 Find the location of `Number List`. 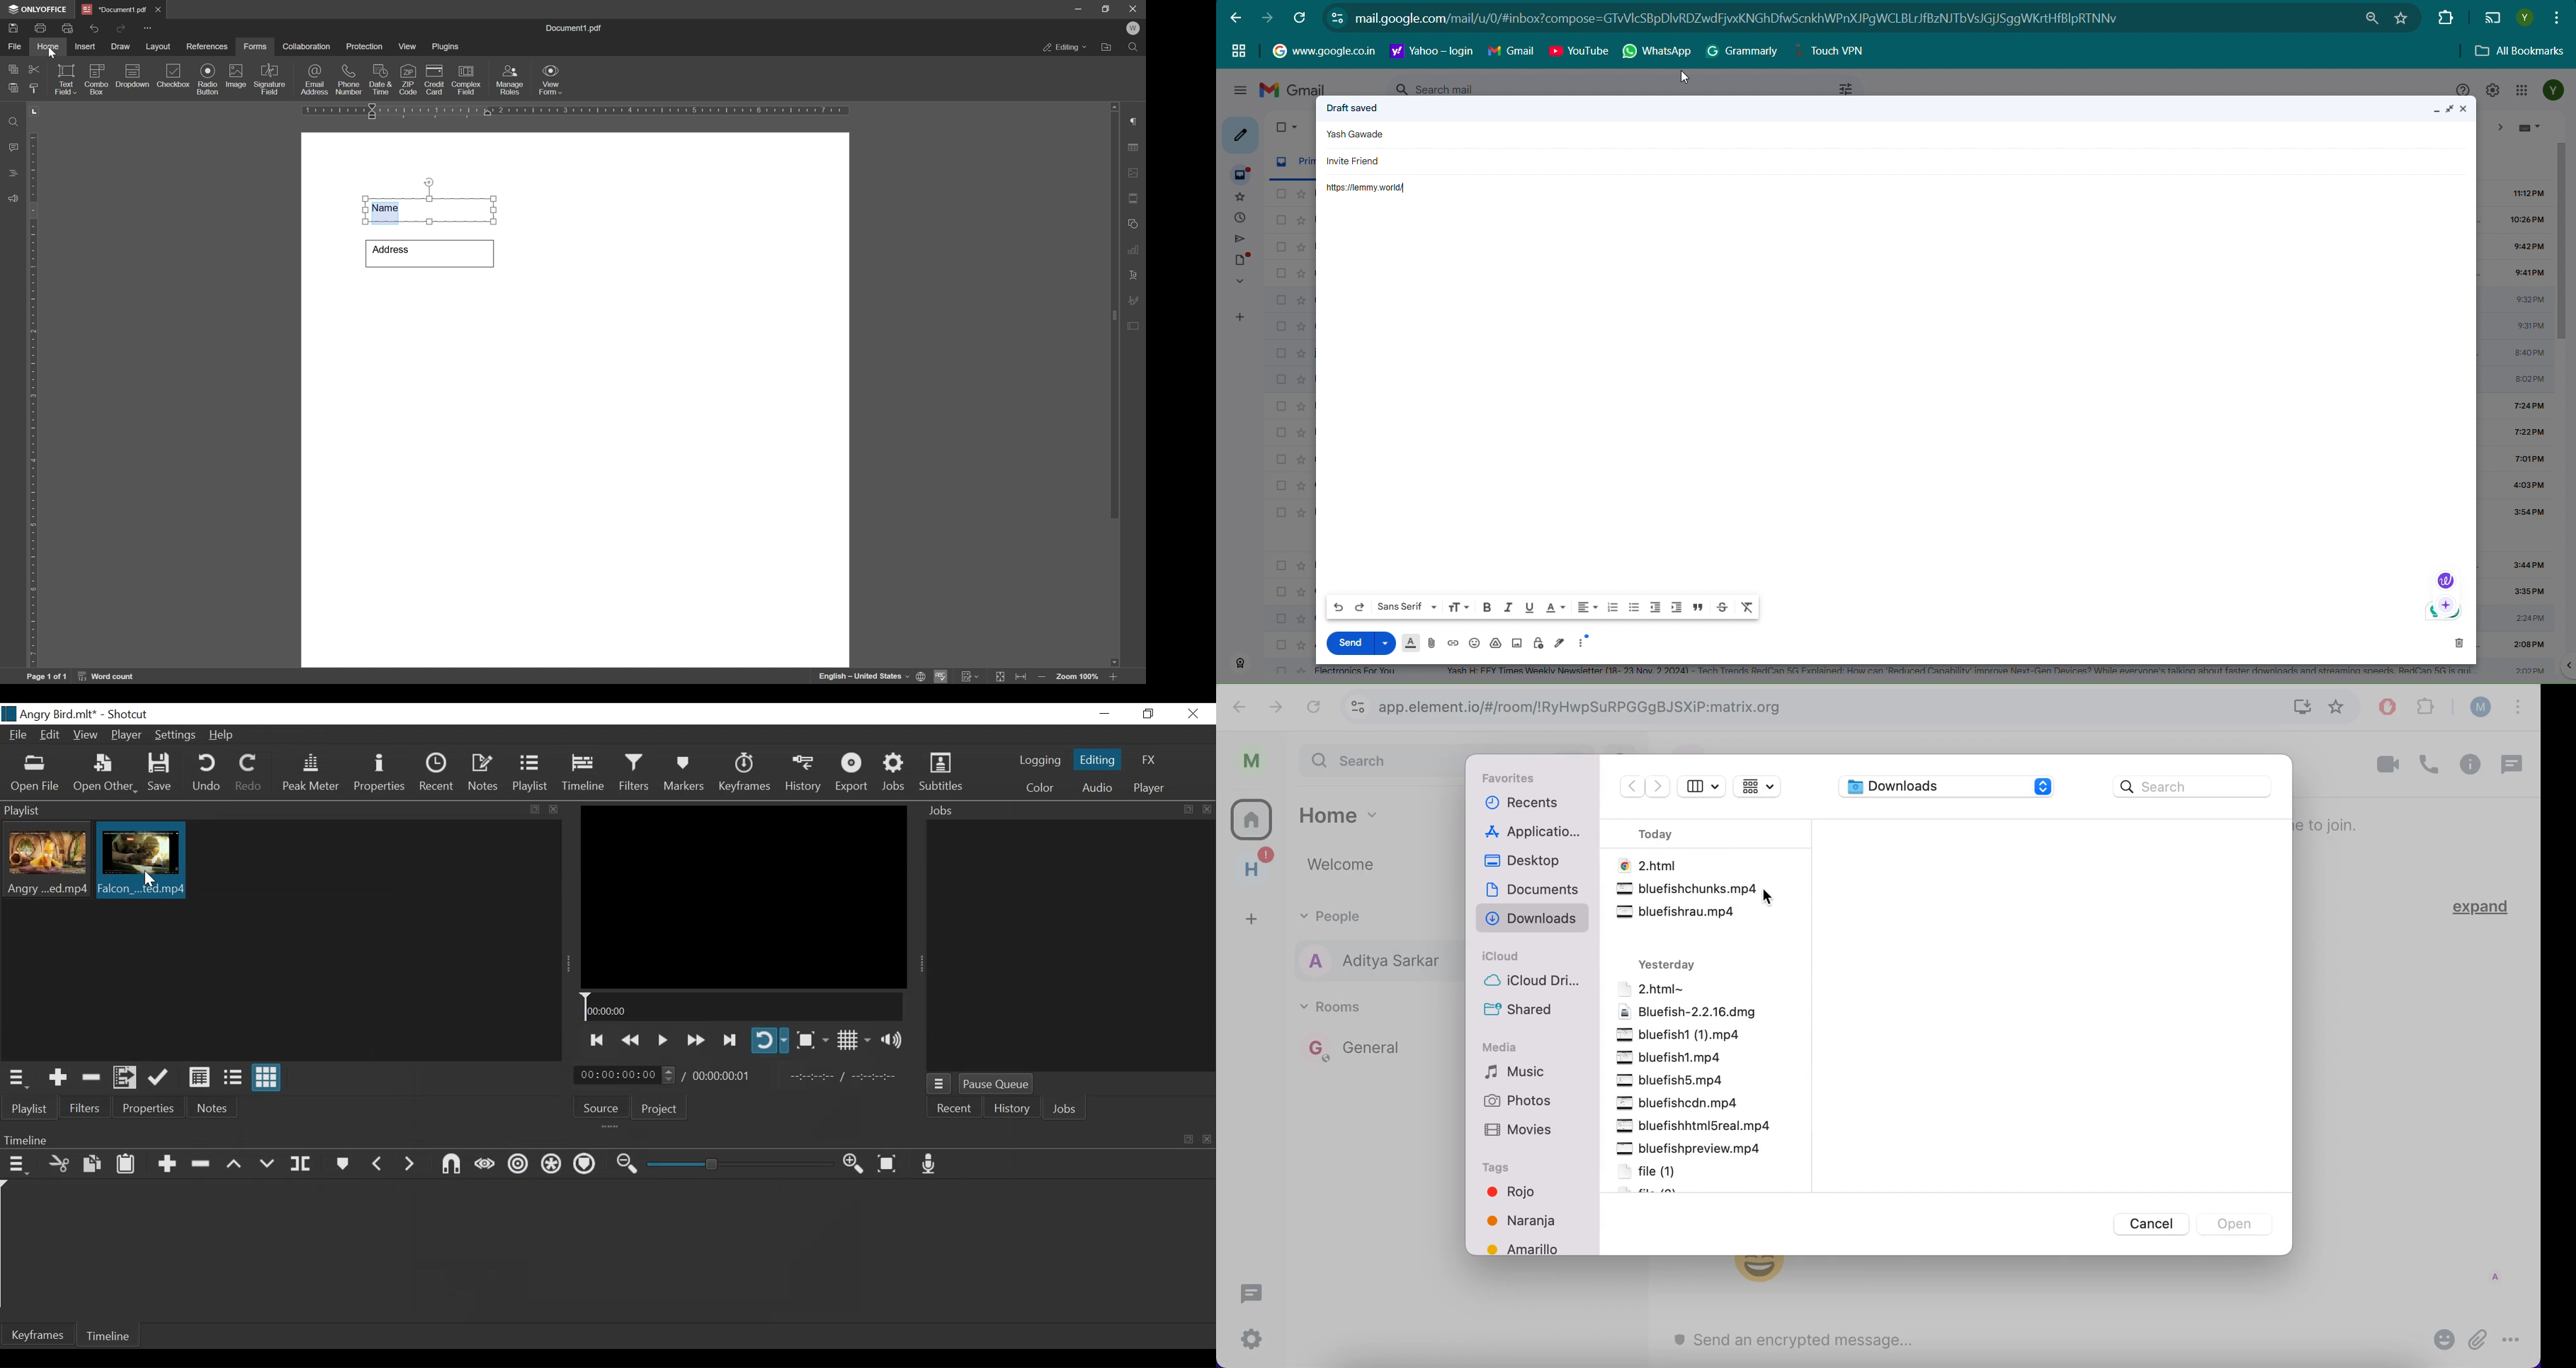

Number List is located at coordinates (1613, 608).